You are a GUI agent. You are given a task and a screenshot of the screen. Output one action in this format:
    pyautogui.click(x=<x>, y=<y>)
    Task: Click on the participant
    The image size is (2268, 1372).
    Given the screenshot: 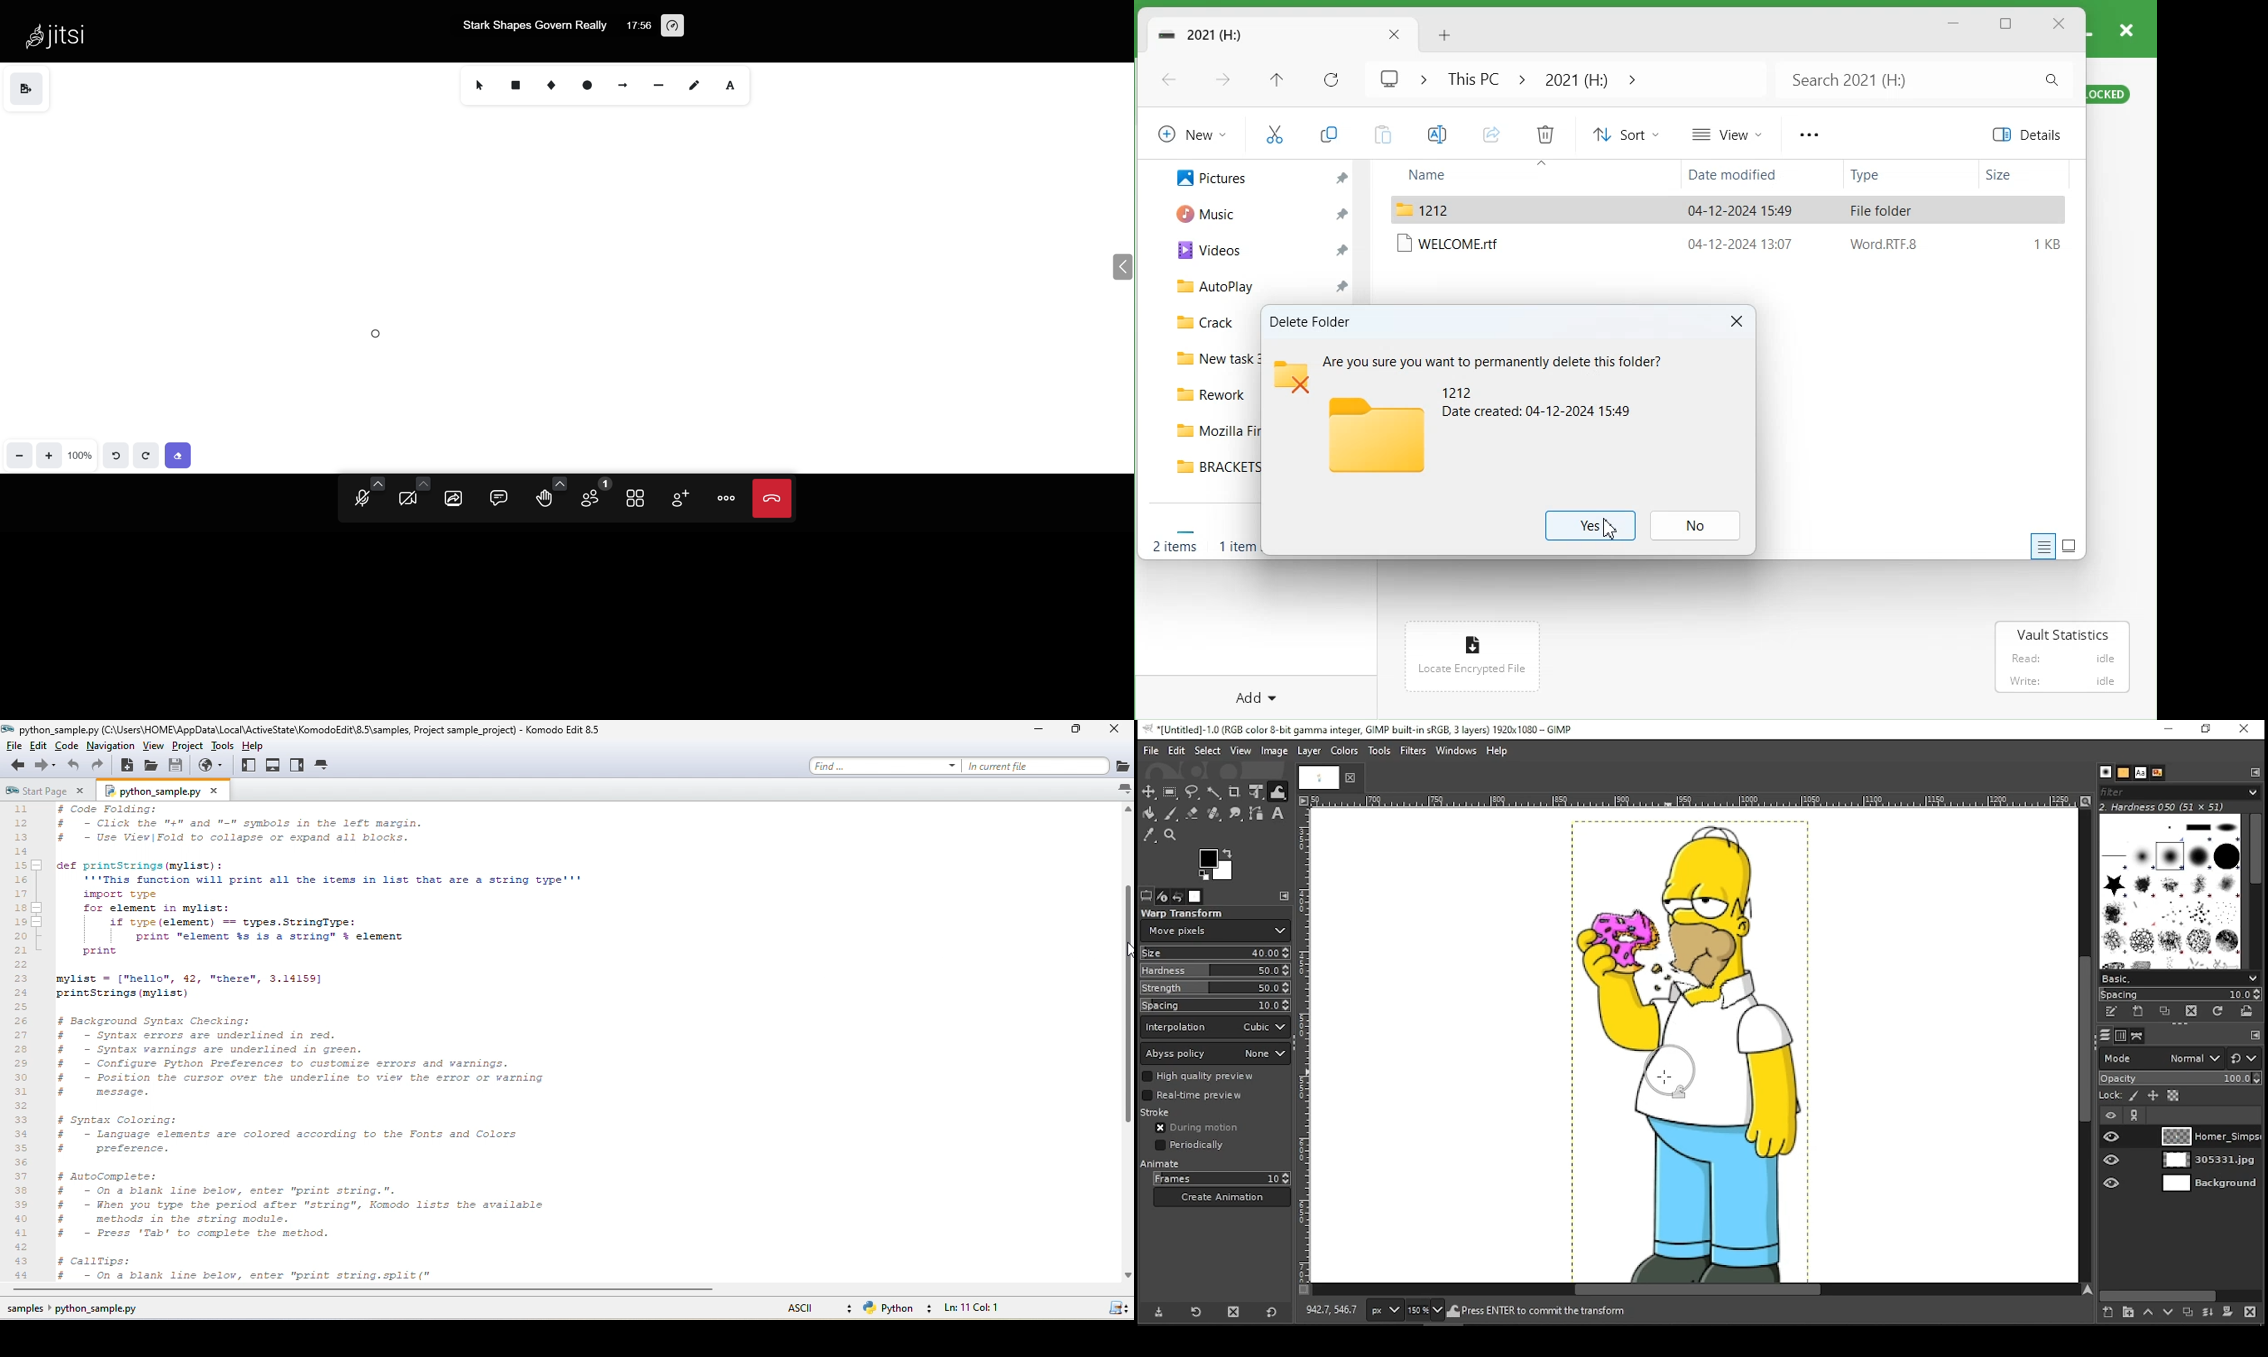 What is the action you would take?
    pyautogui.click(x=592, y=494)
    